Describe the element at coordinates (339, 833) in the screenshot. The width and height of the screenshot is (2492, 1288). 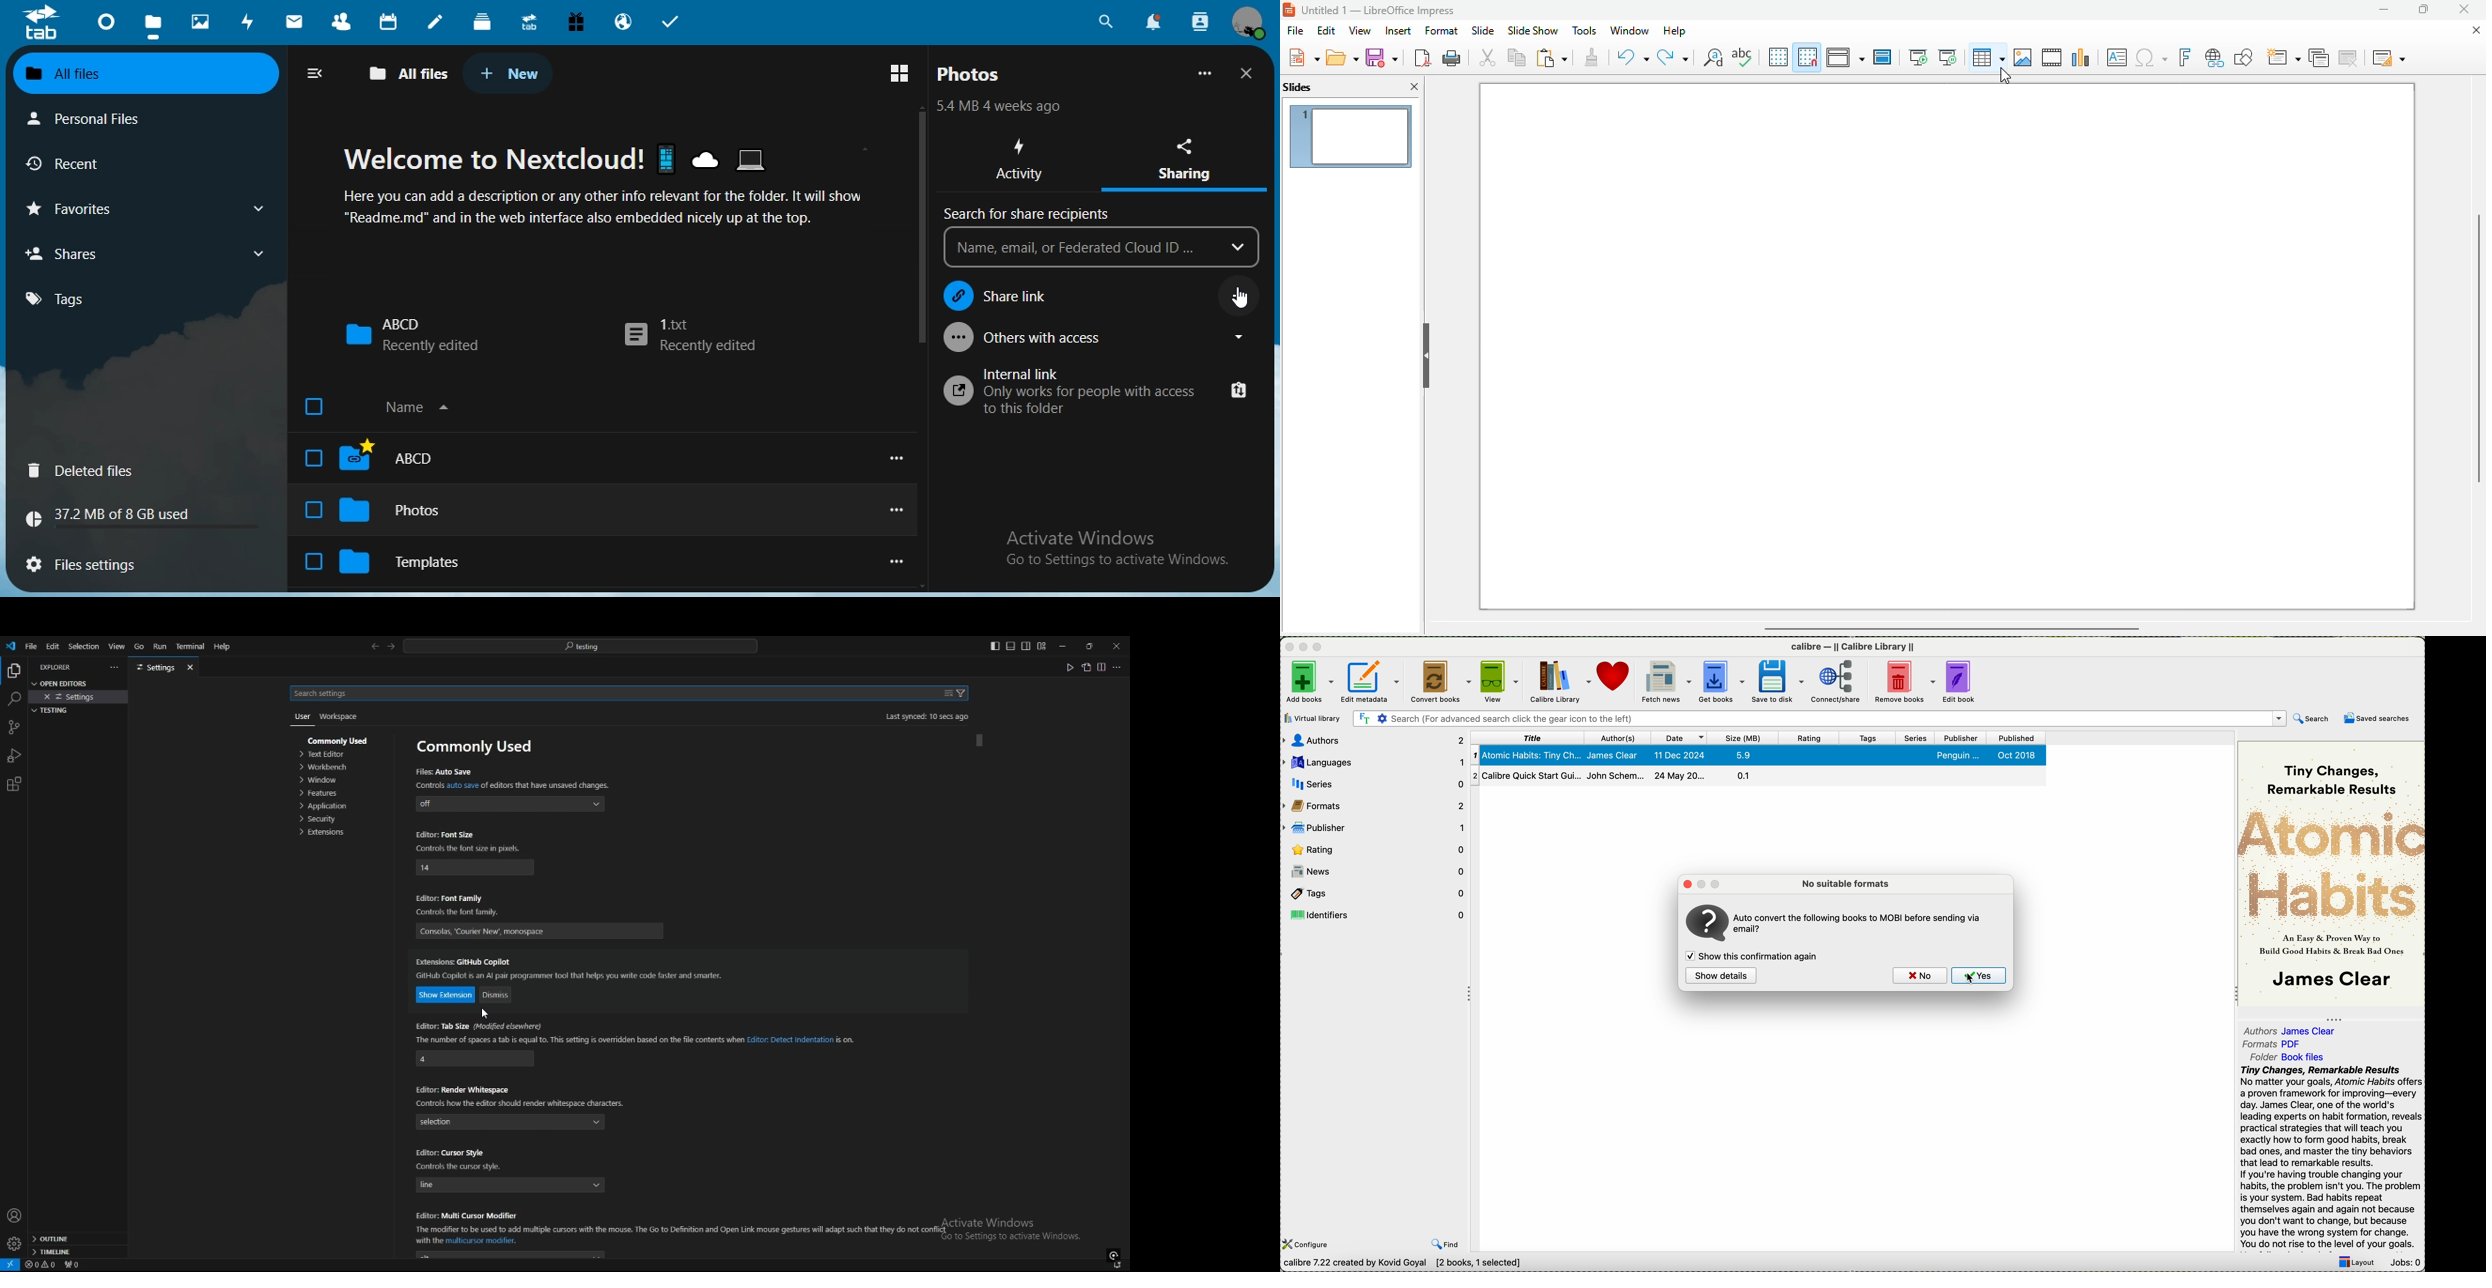
I see `extensions` at that location.